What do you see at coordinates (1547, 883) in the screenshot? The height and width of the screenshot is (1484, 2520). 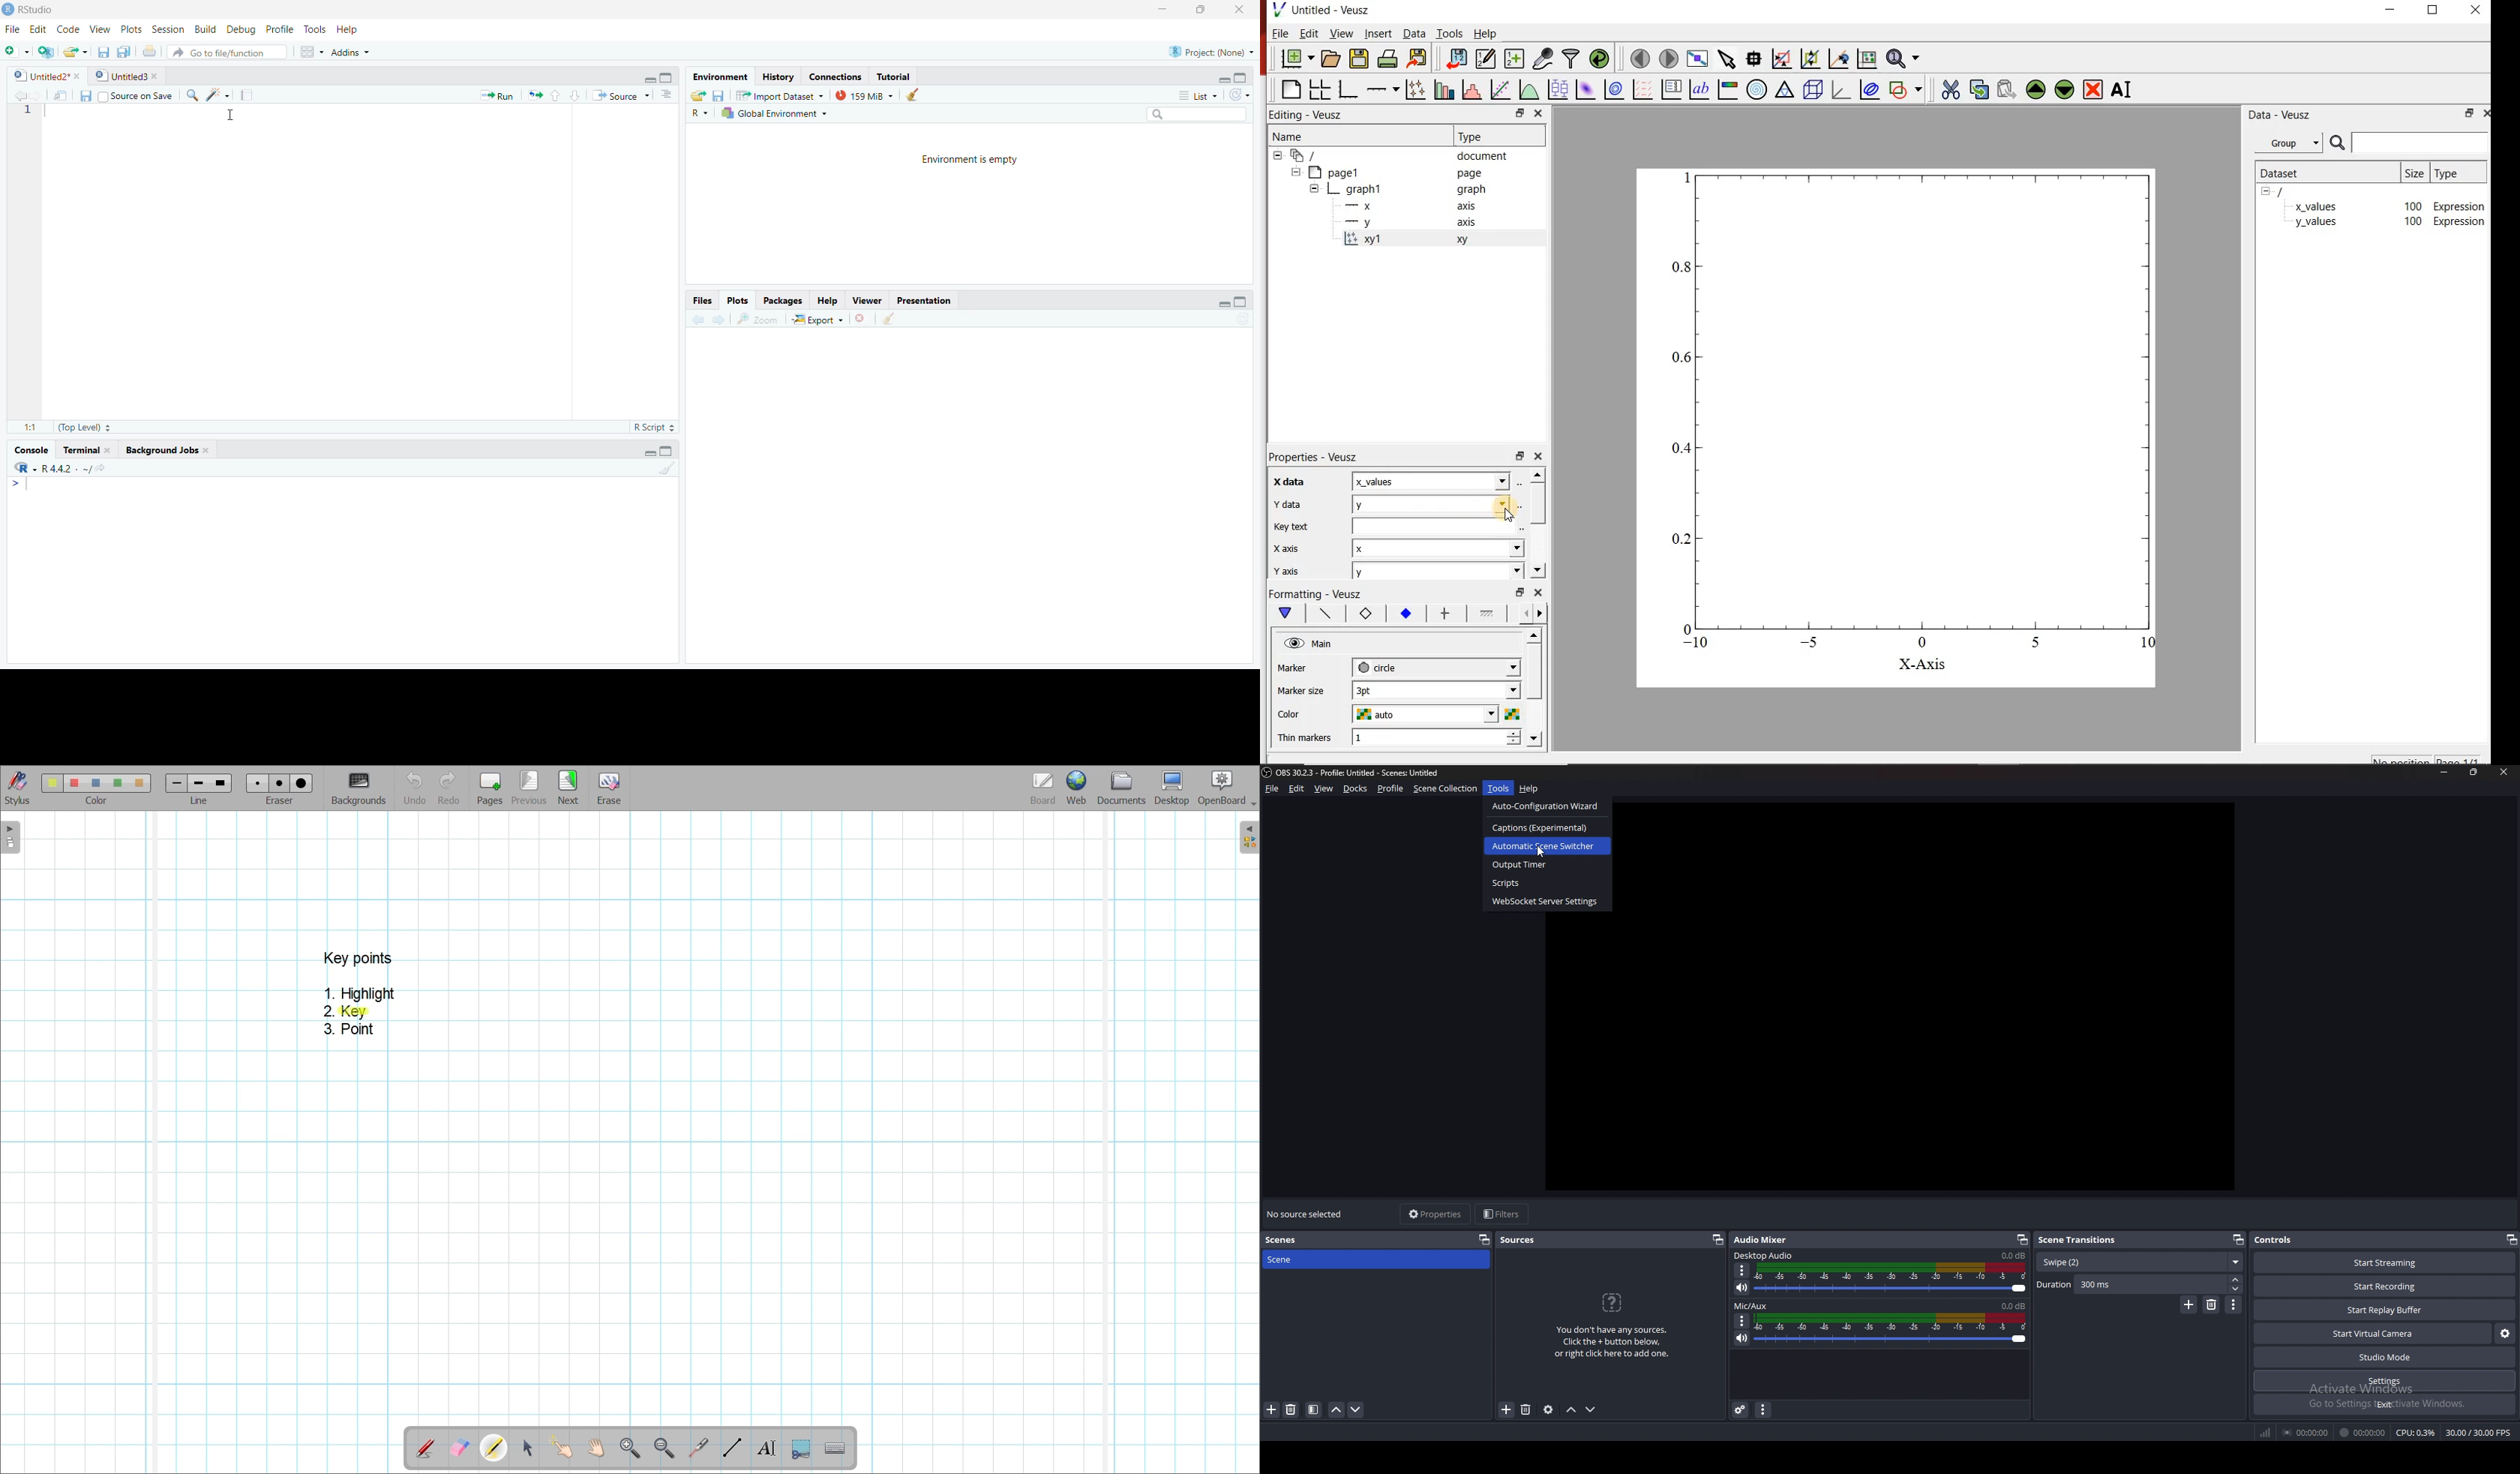 I see `scripts` at bounding box center [1547, 883].